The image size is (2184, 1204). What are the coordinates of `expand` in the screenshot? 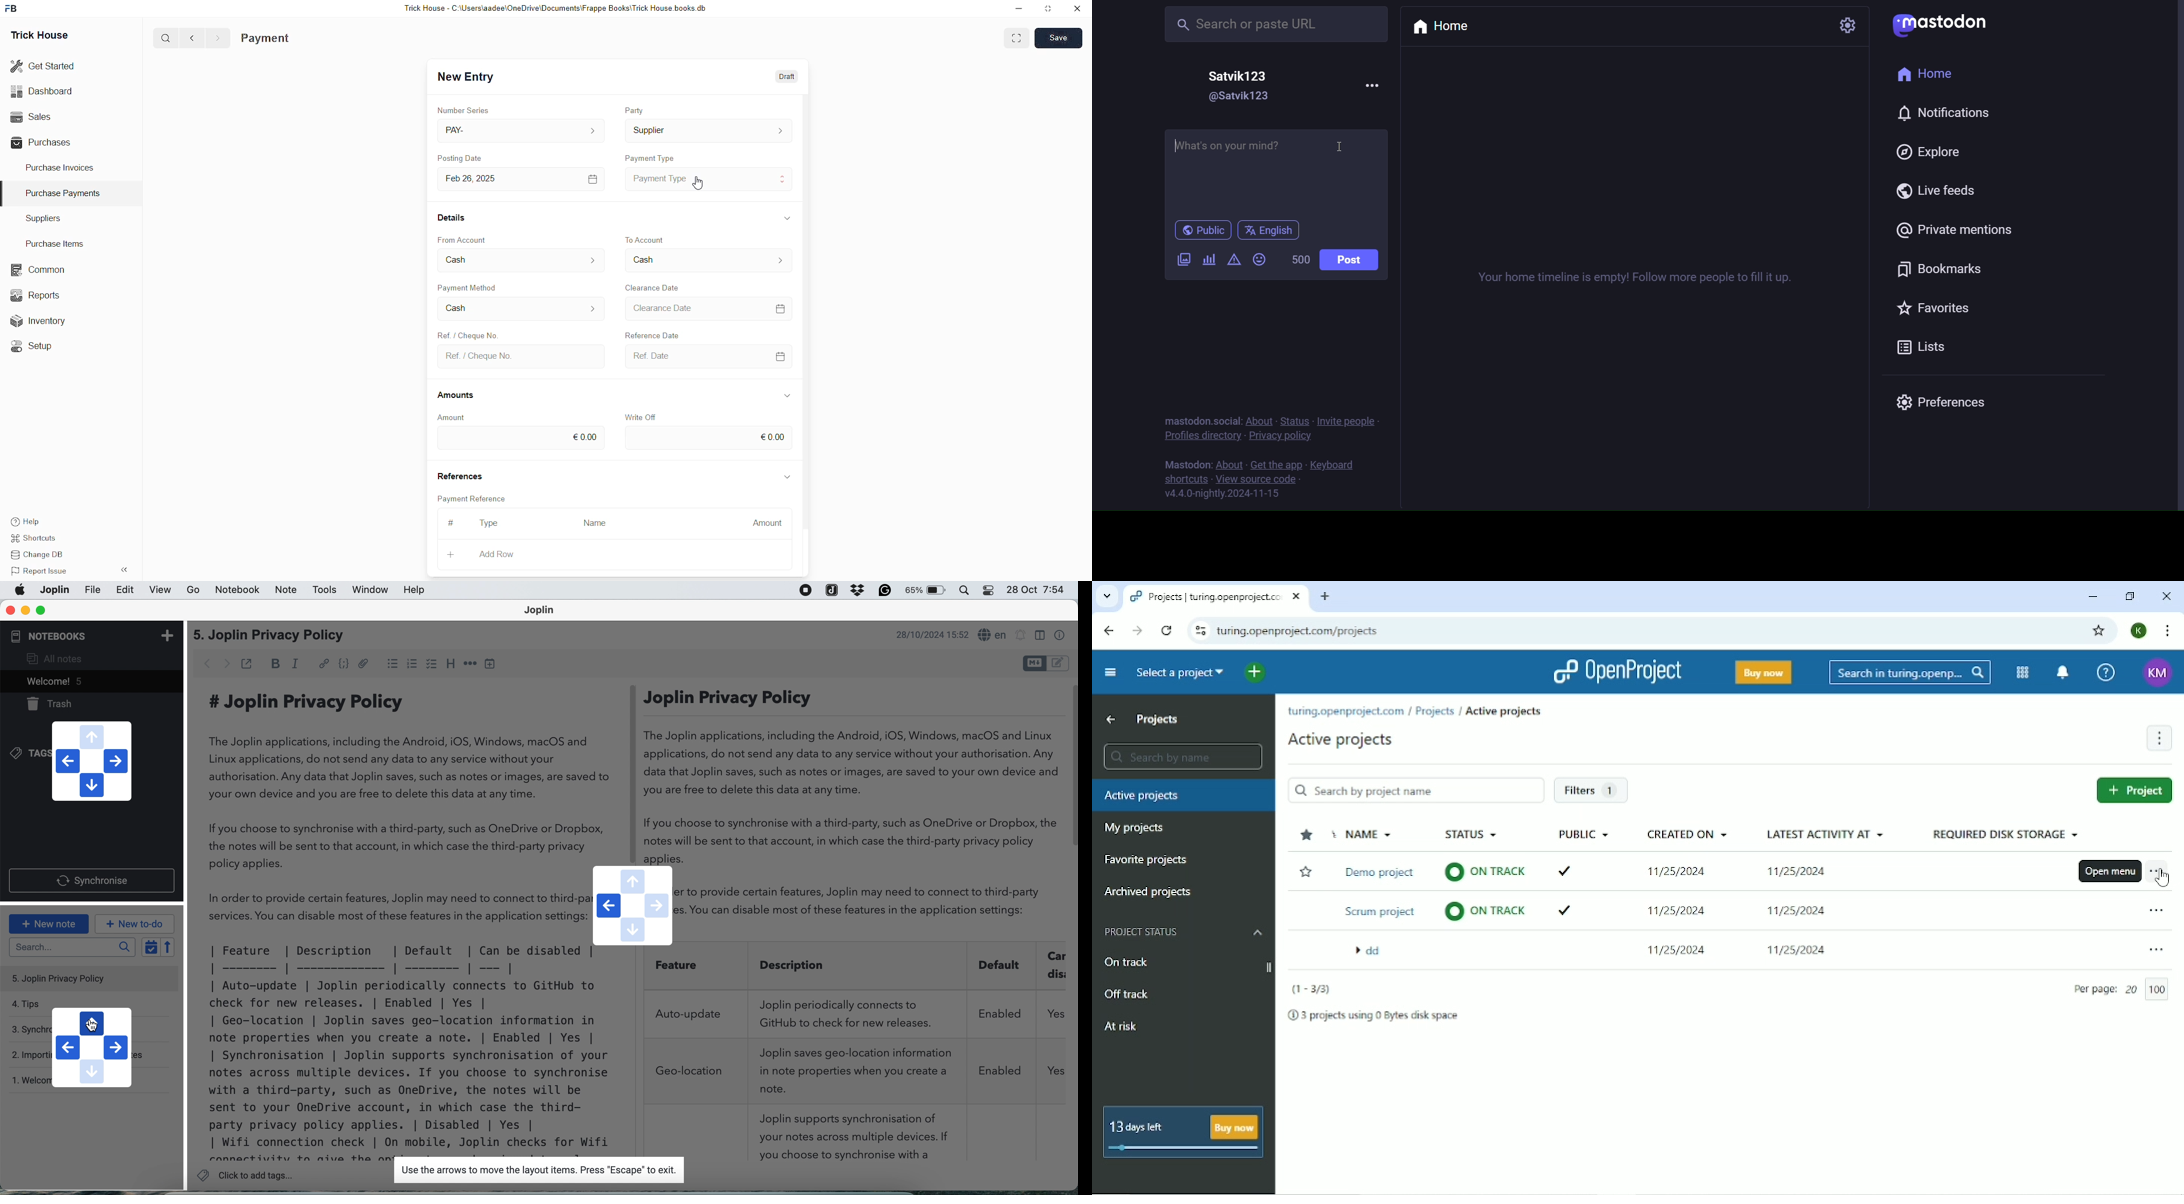 It's located at (788, 394).